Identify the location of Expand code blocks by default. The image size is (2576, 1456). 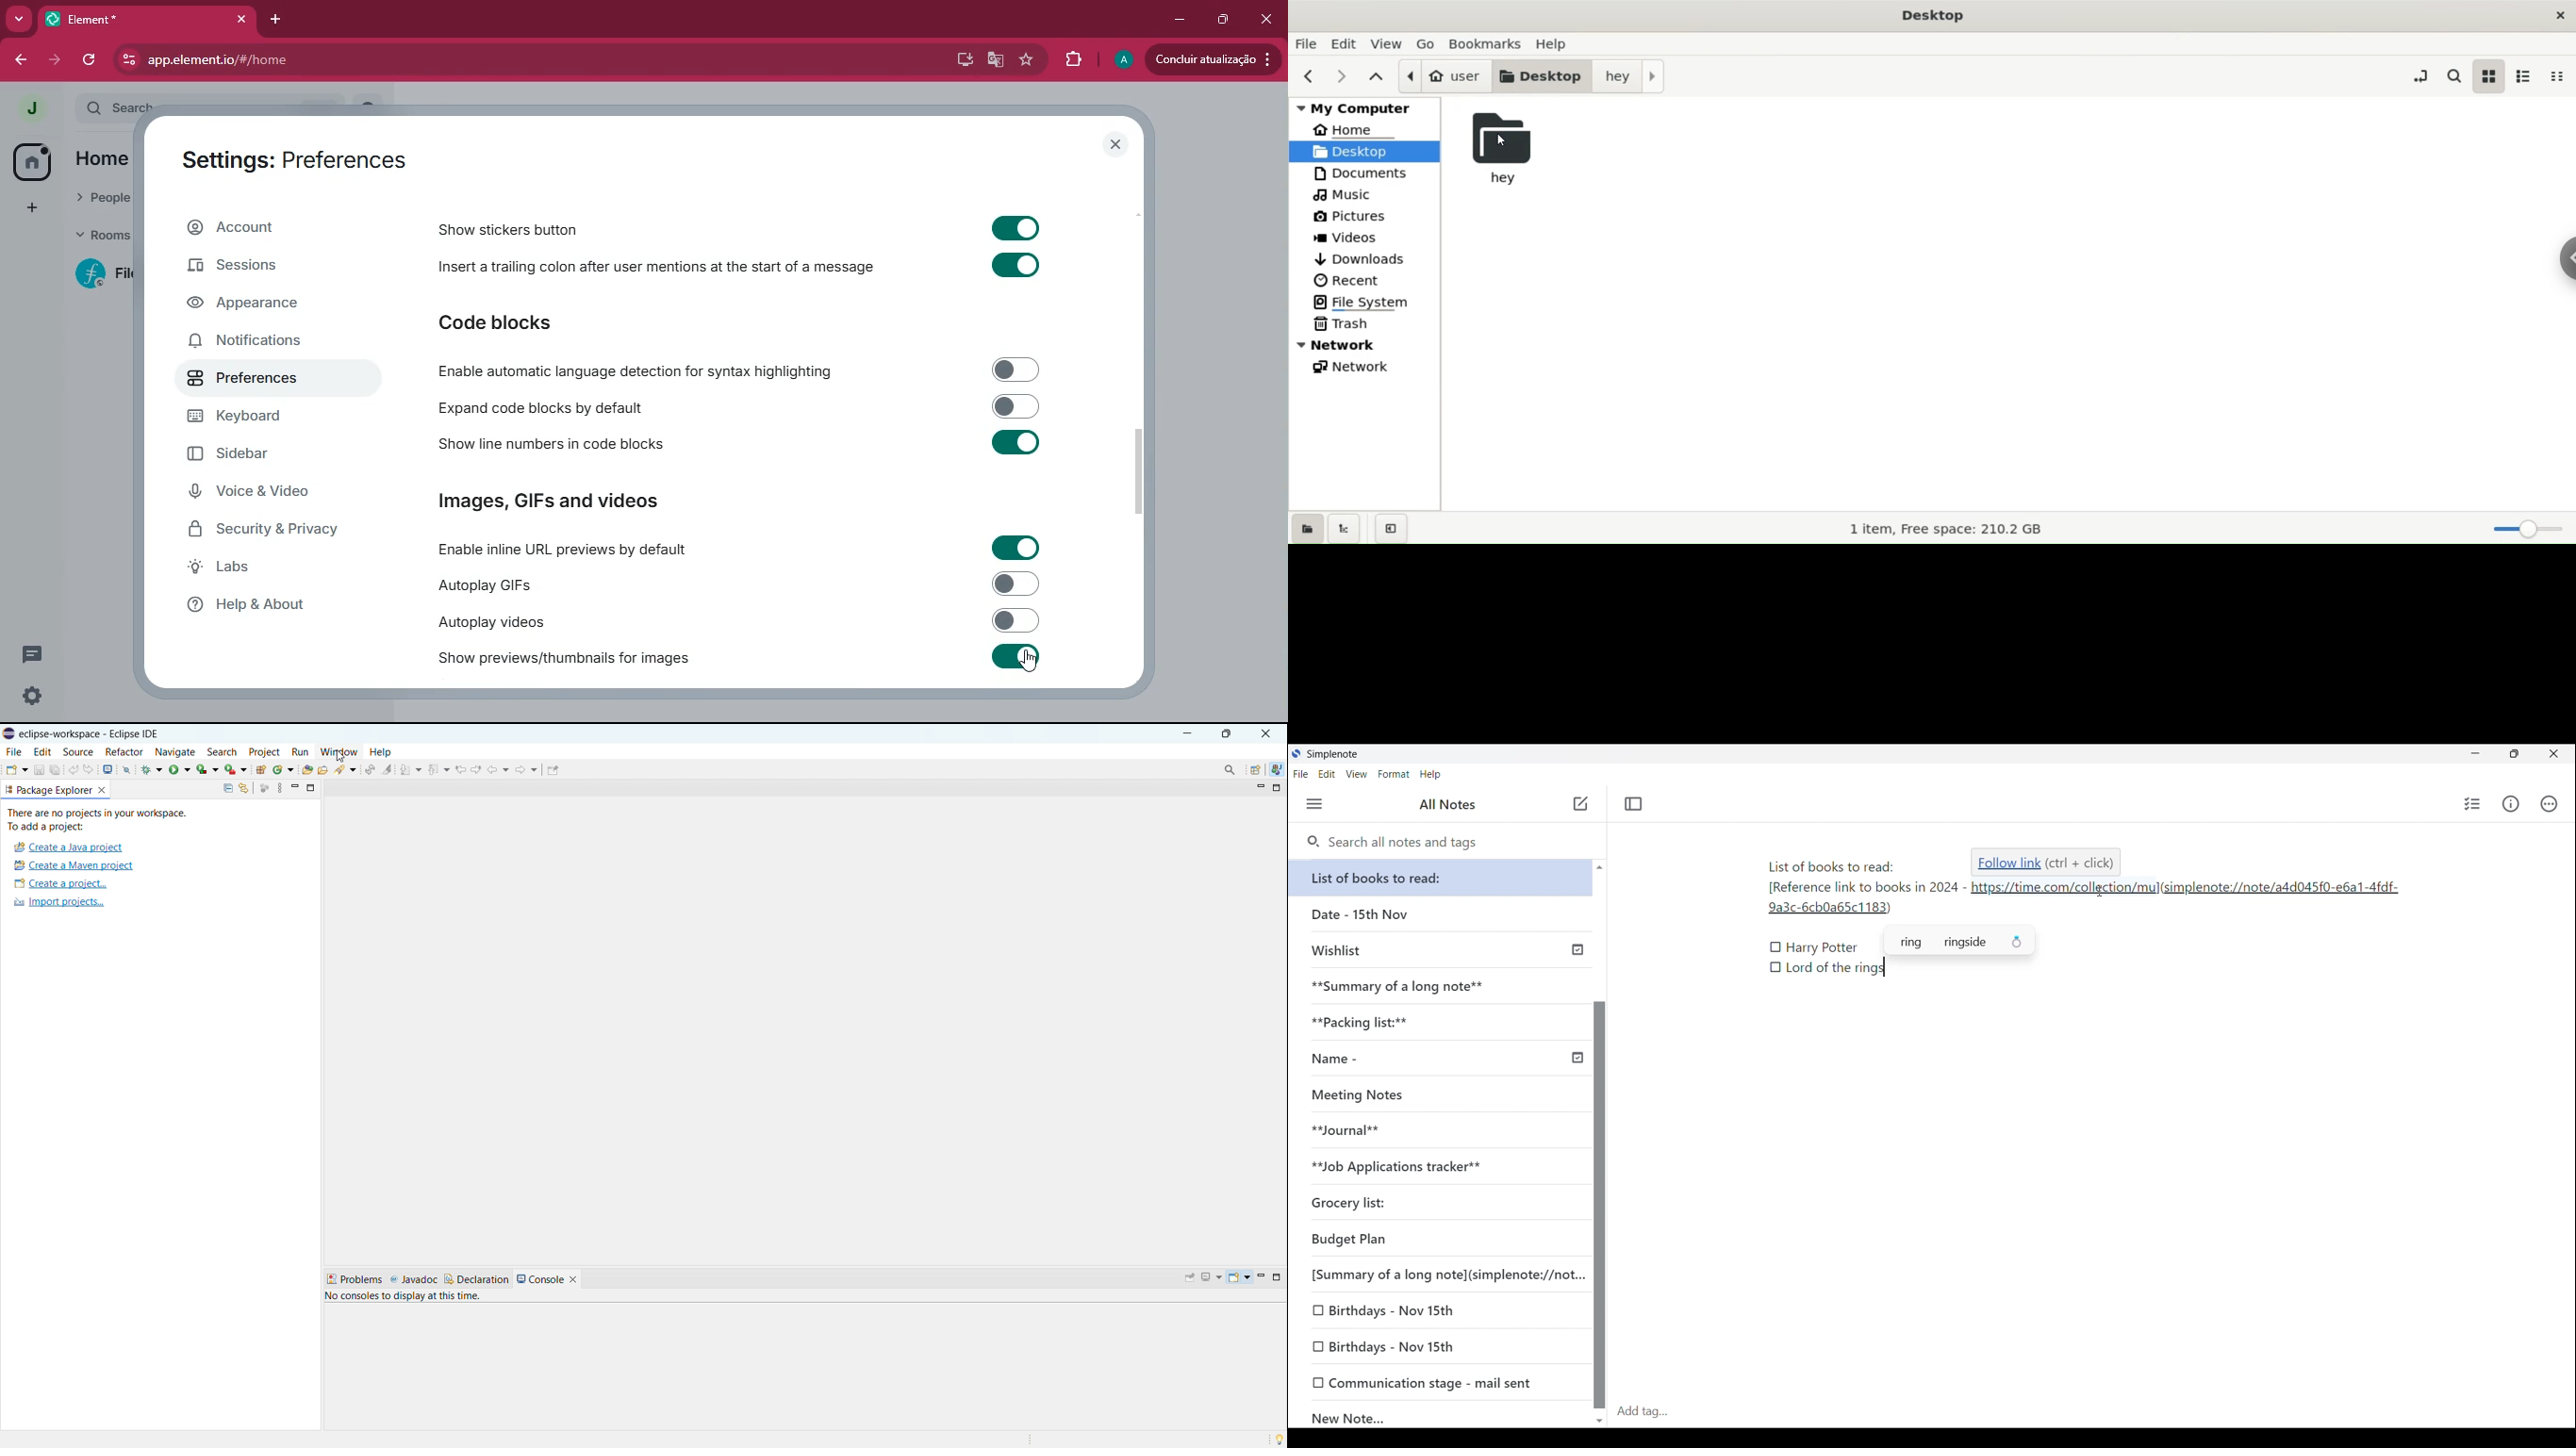
(542, 408).